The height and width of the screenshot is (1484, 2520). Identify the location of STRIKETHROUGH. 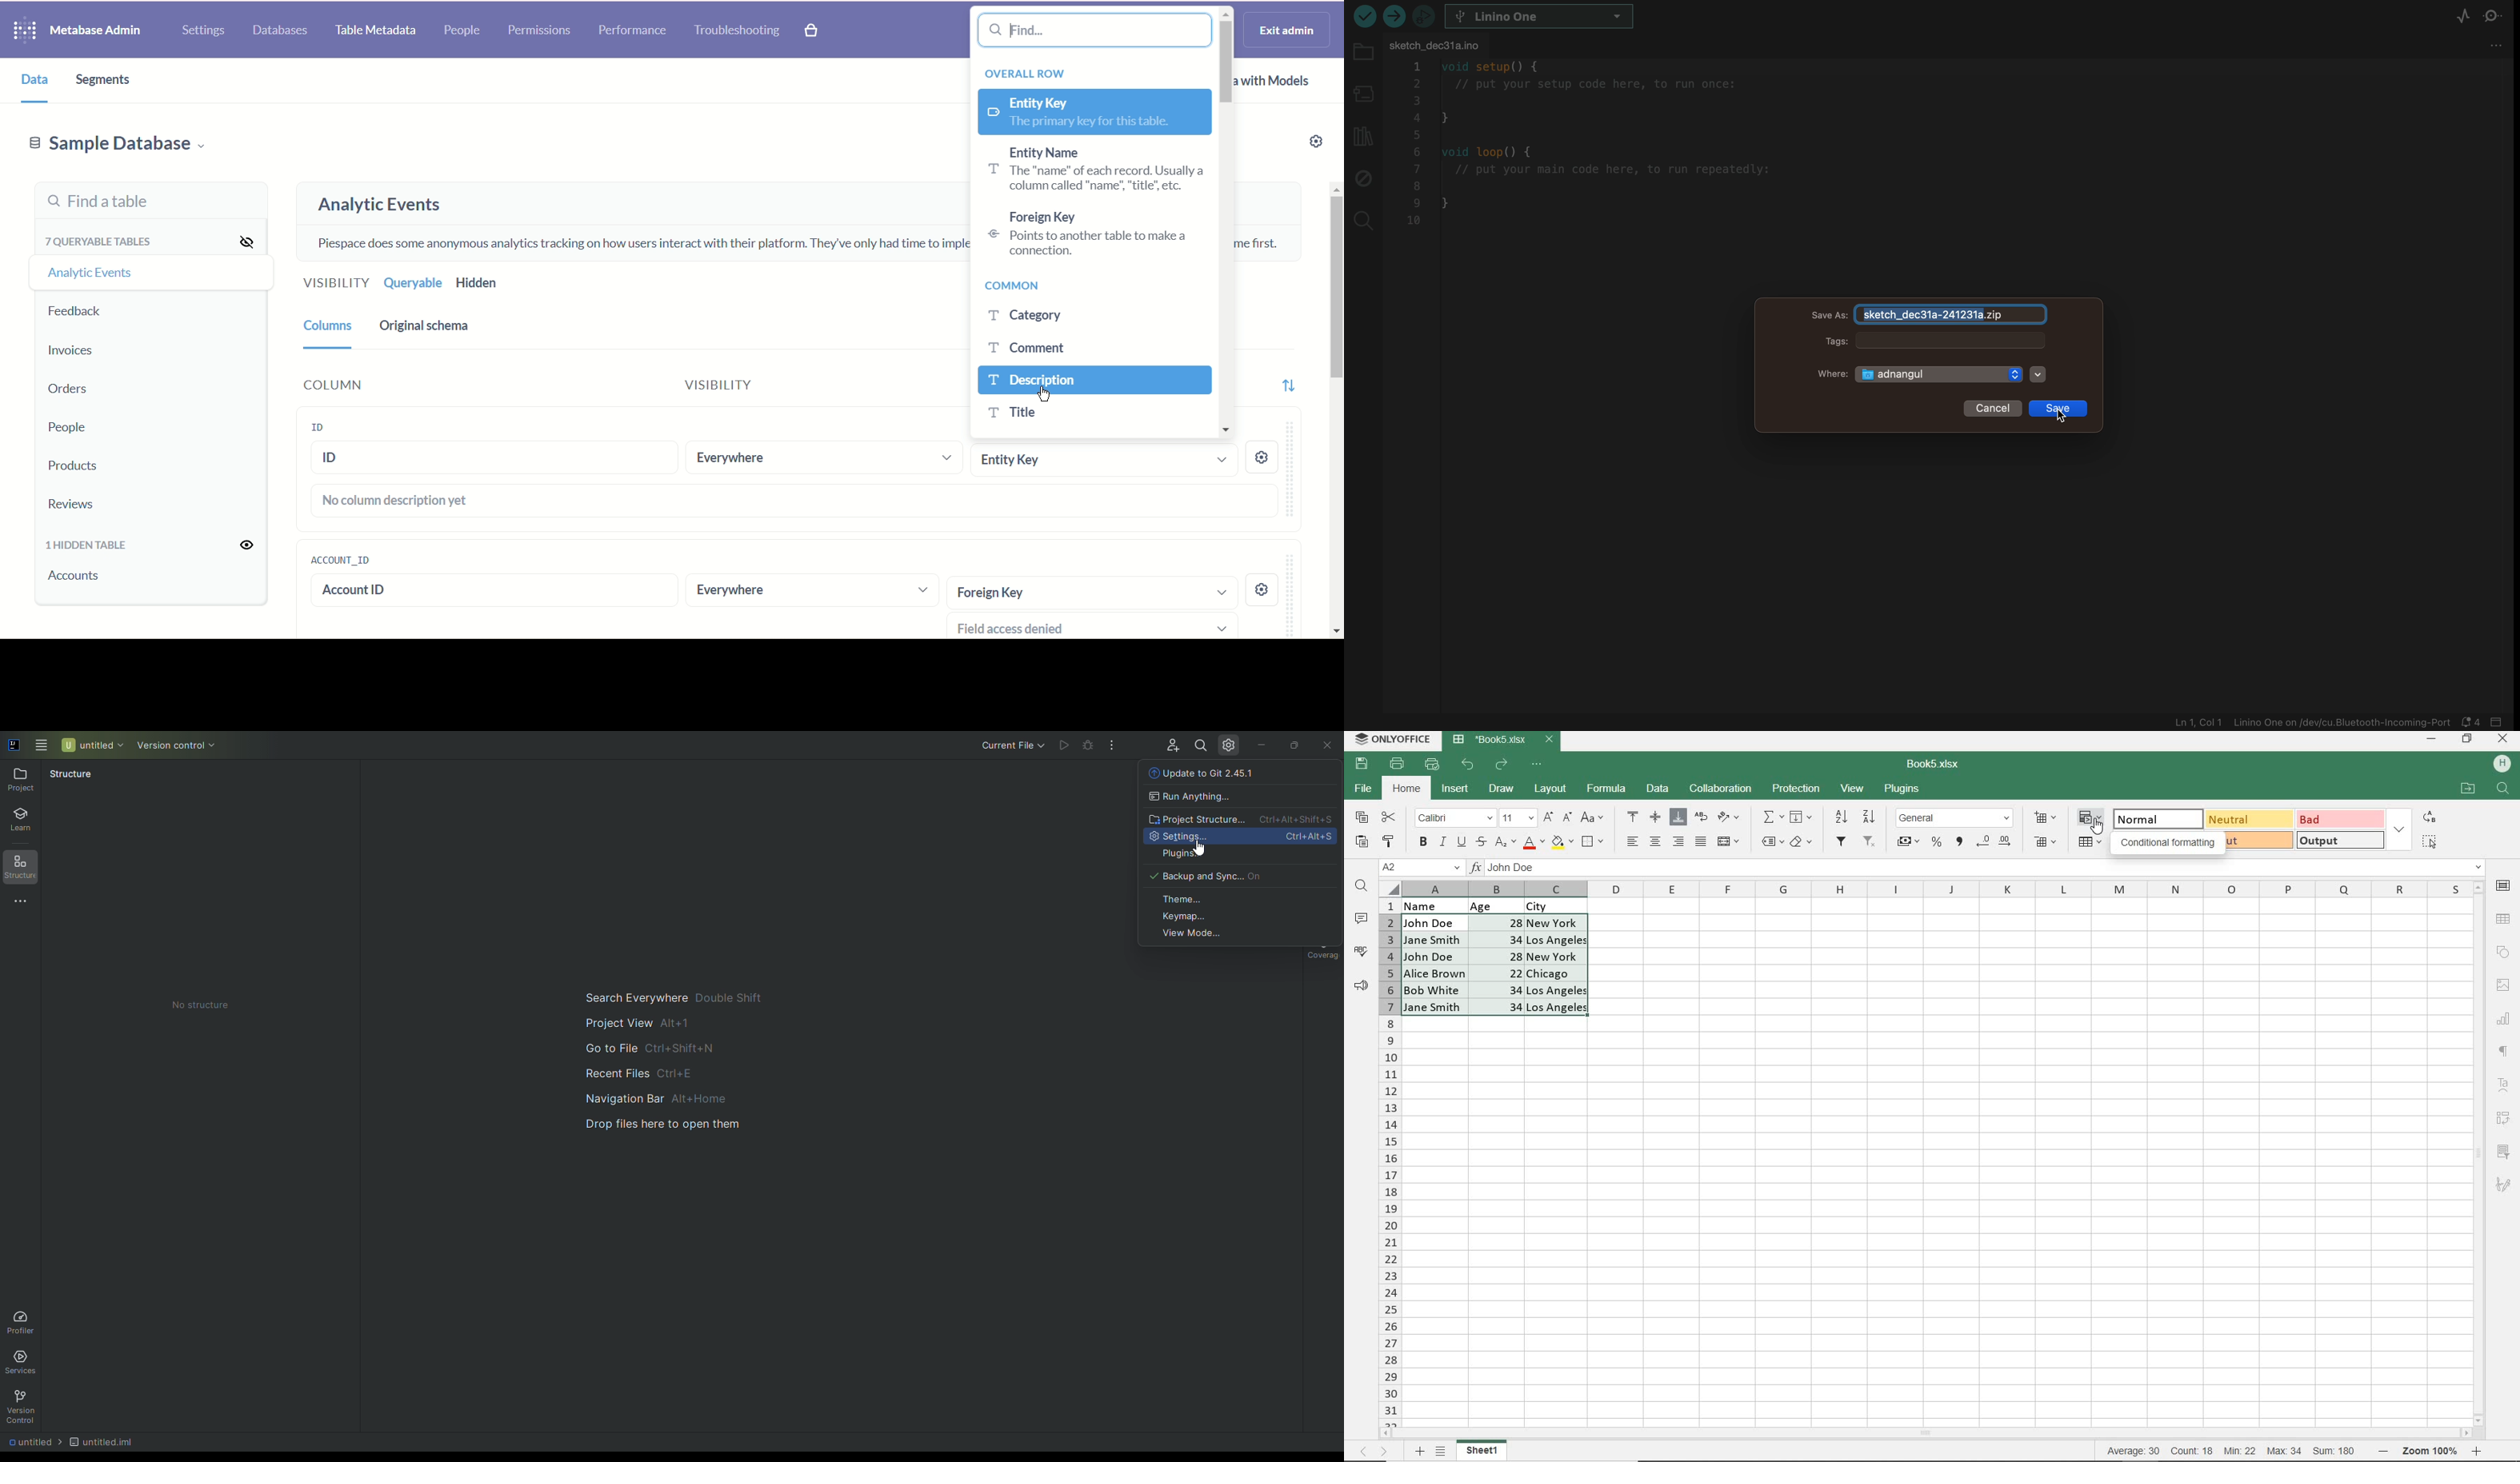
(1480, 842).